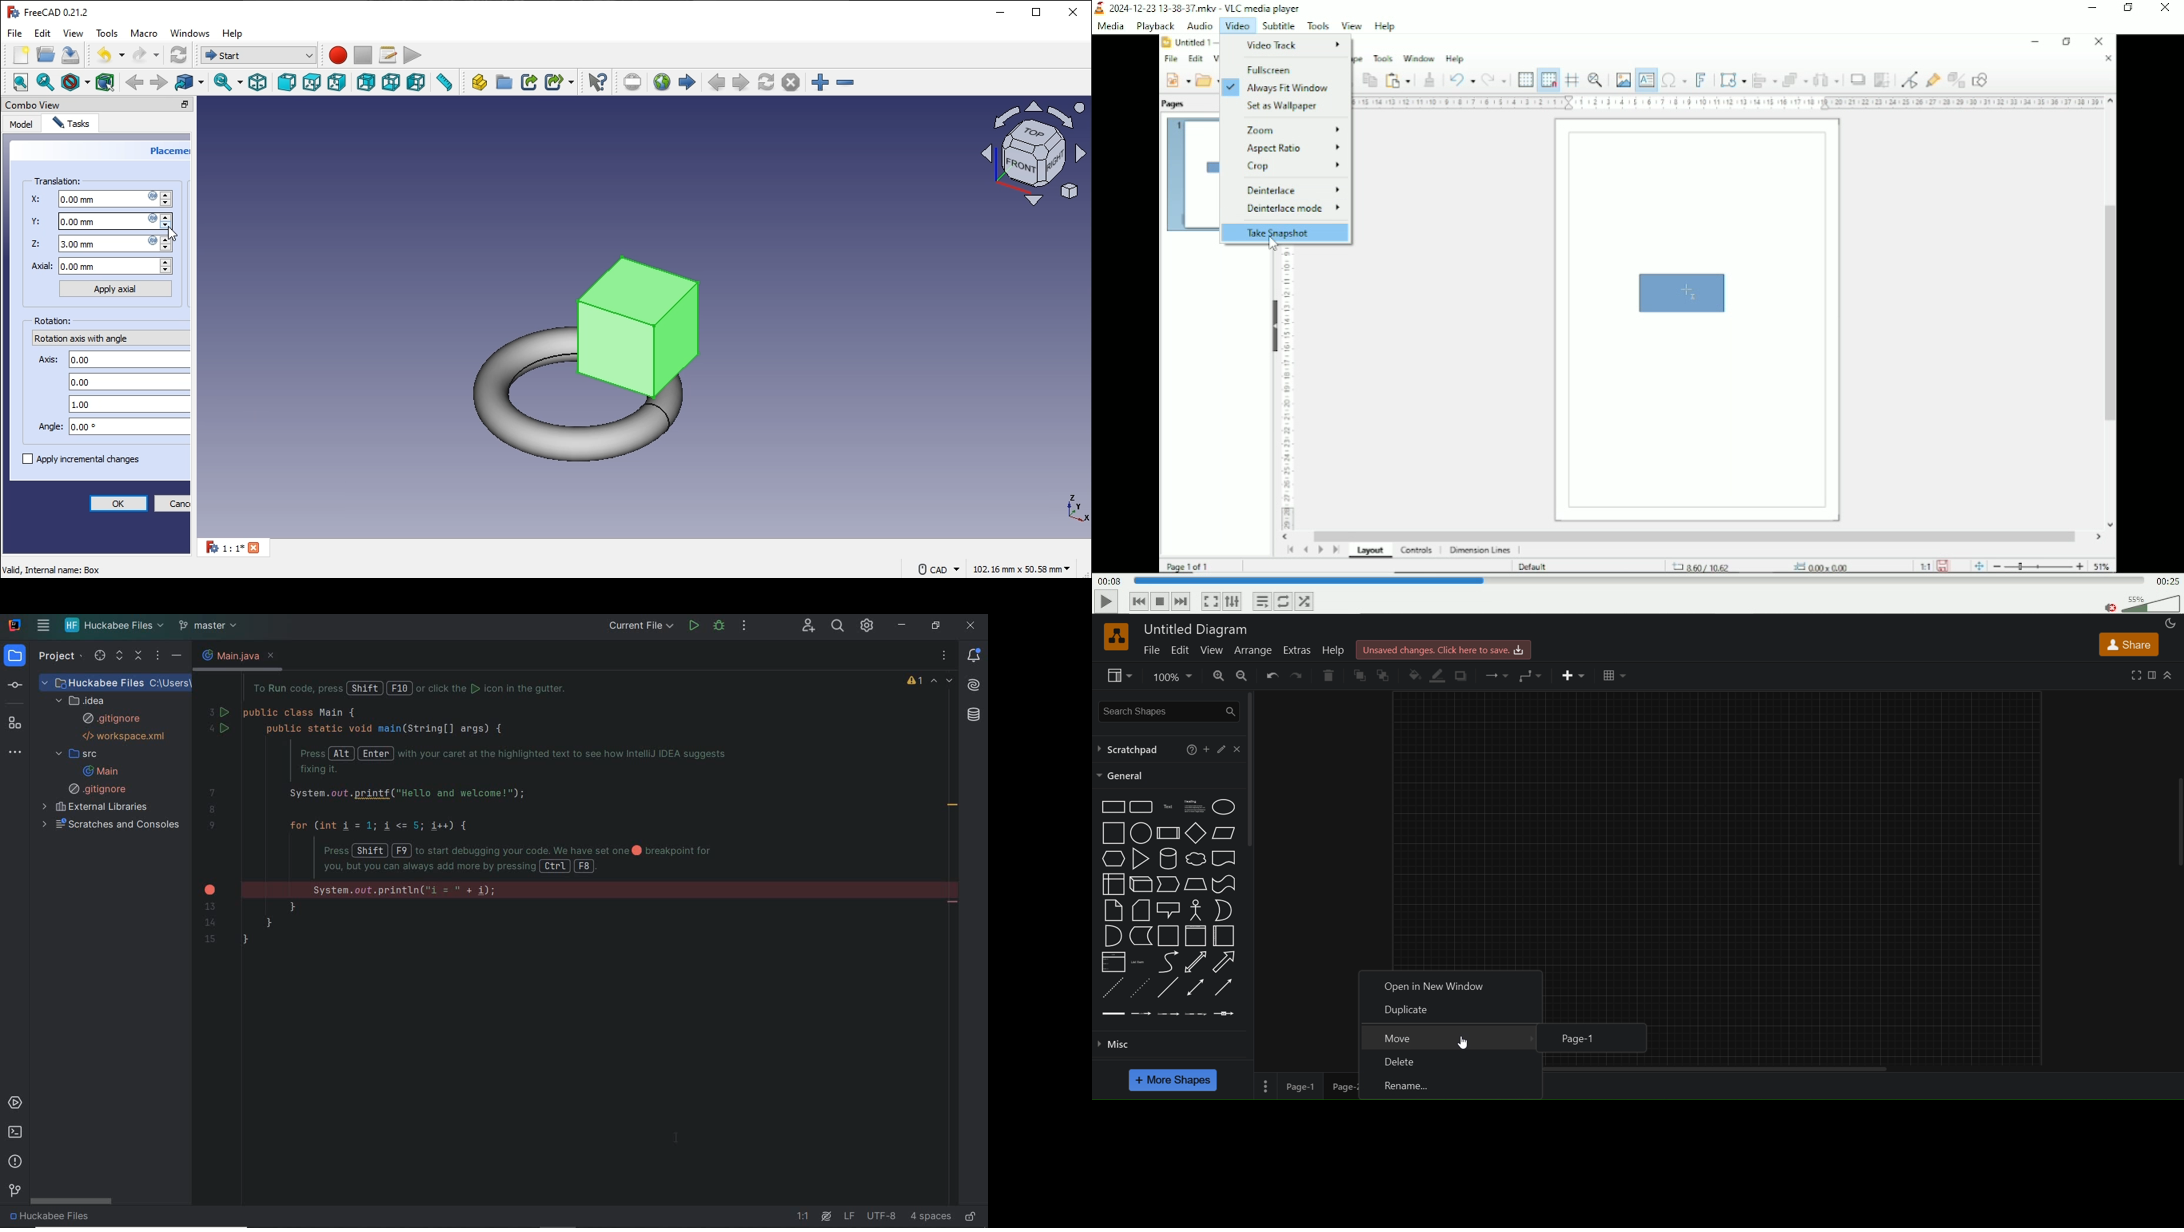  Describe the element at coordinates (444, 83) in the screenshot. I see `measure distance` at that location.